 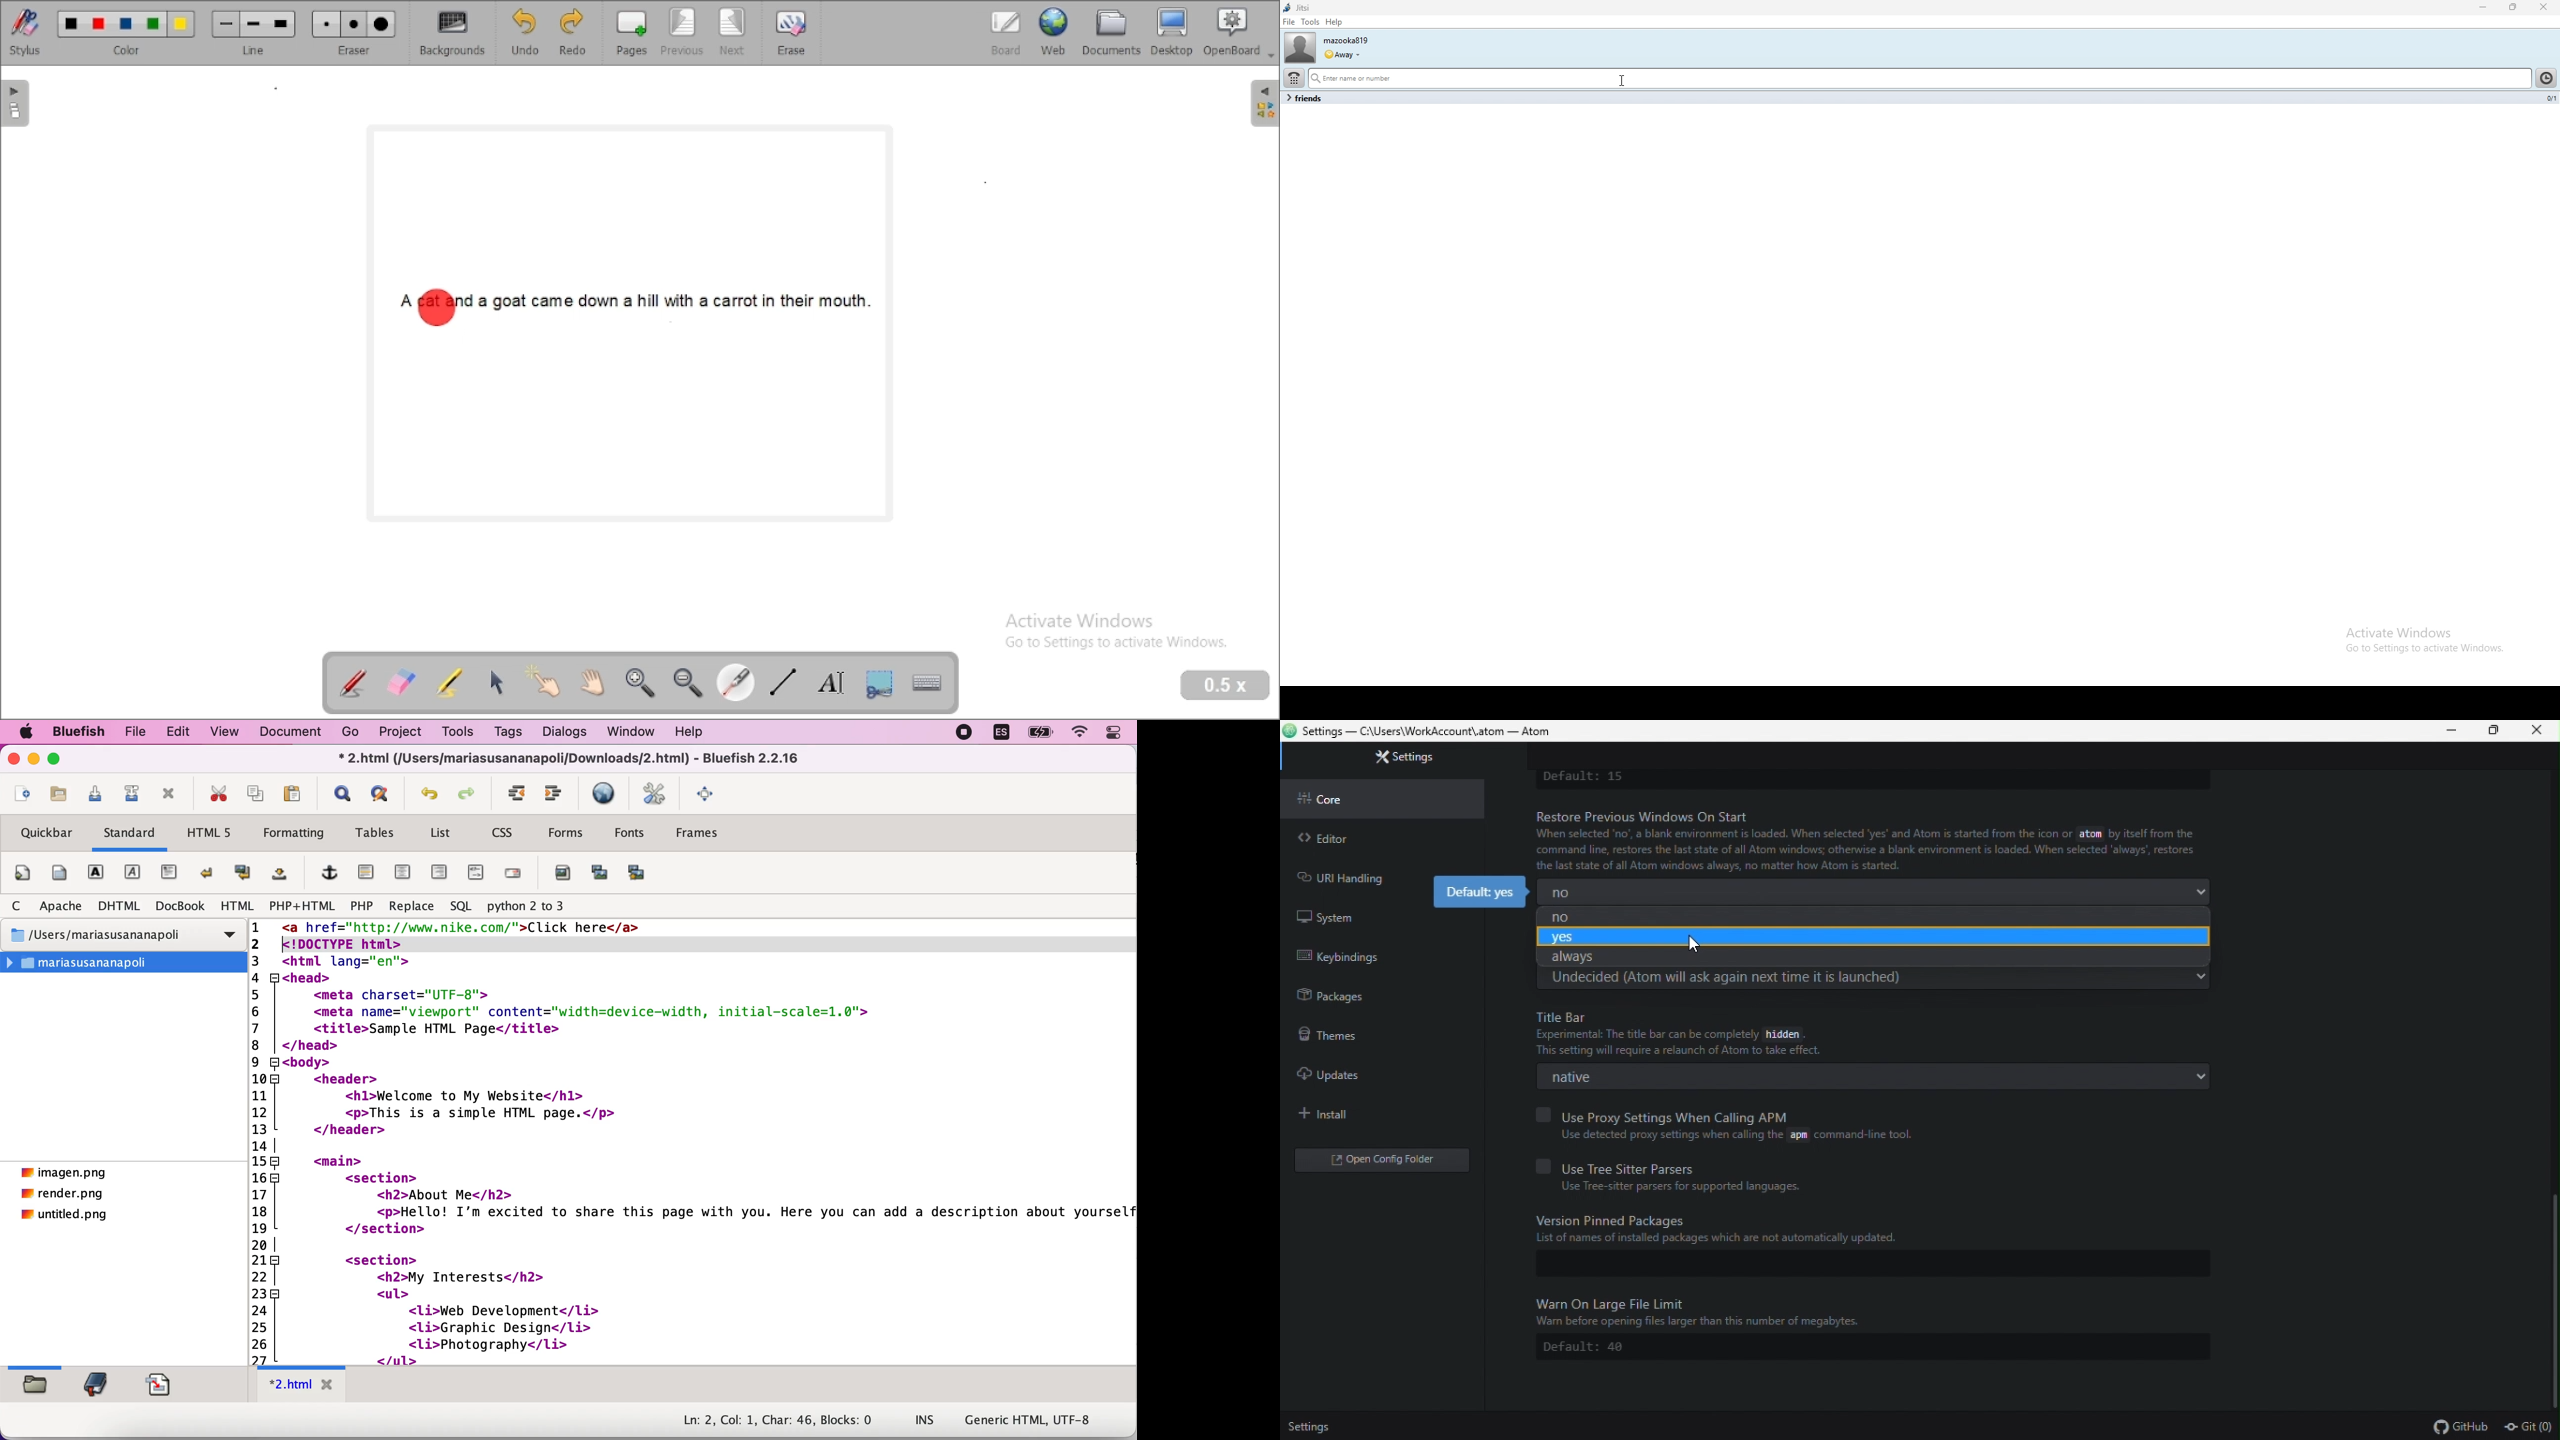 I want to click on restore, so click(x=2498, y=731).